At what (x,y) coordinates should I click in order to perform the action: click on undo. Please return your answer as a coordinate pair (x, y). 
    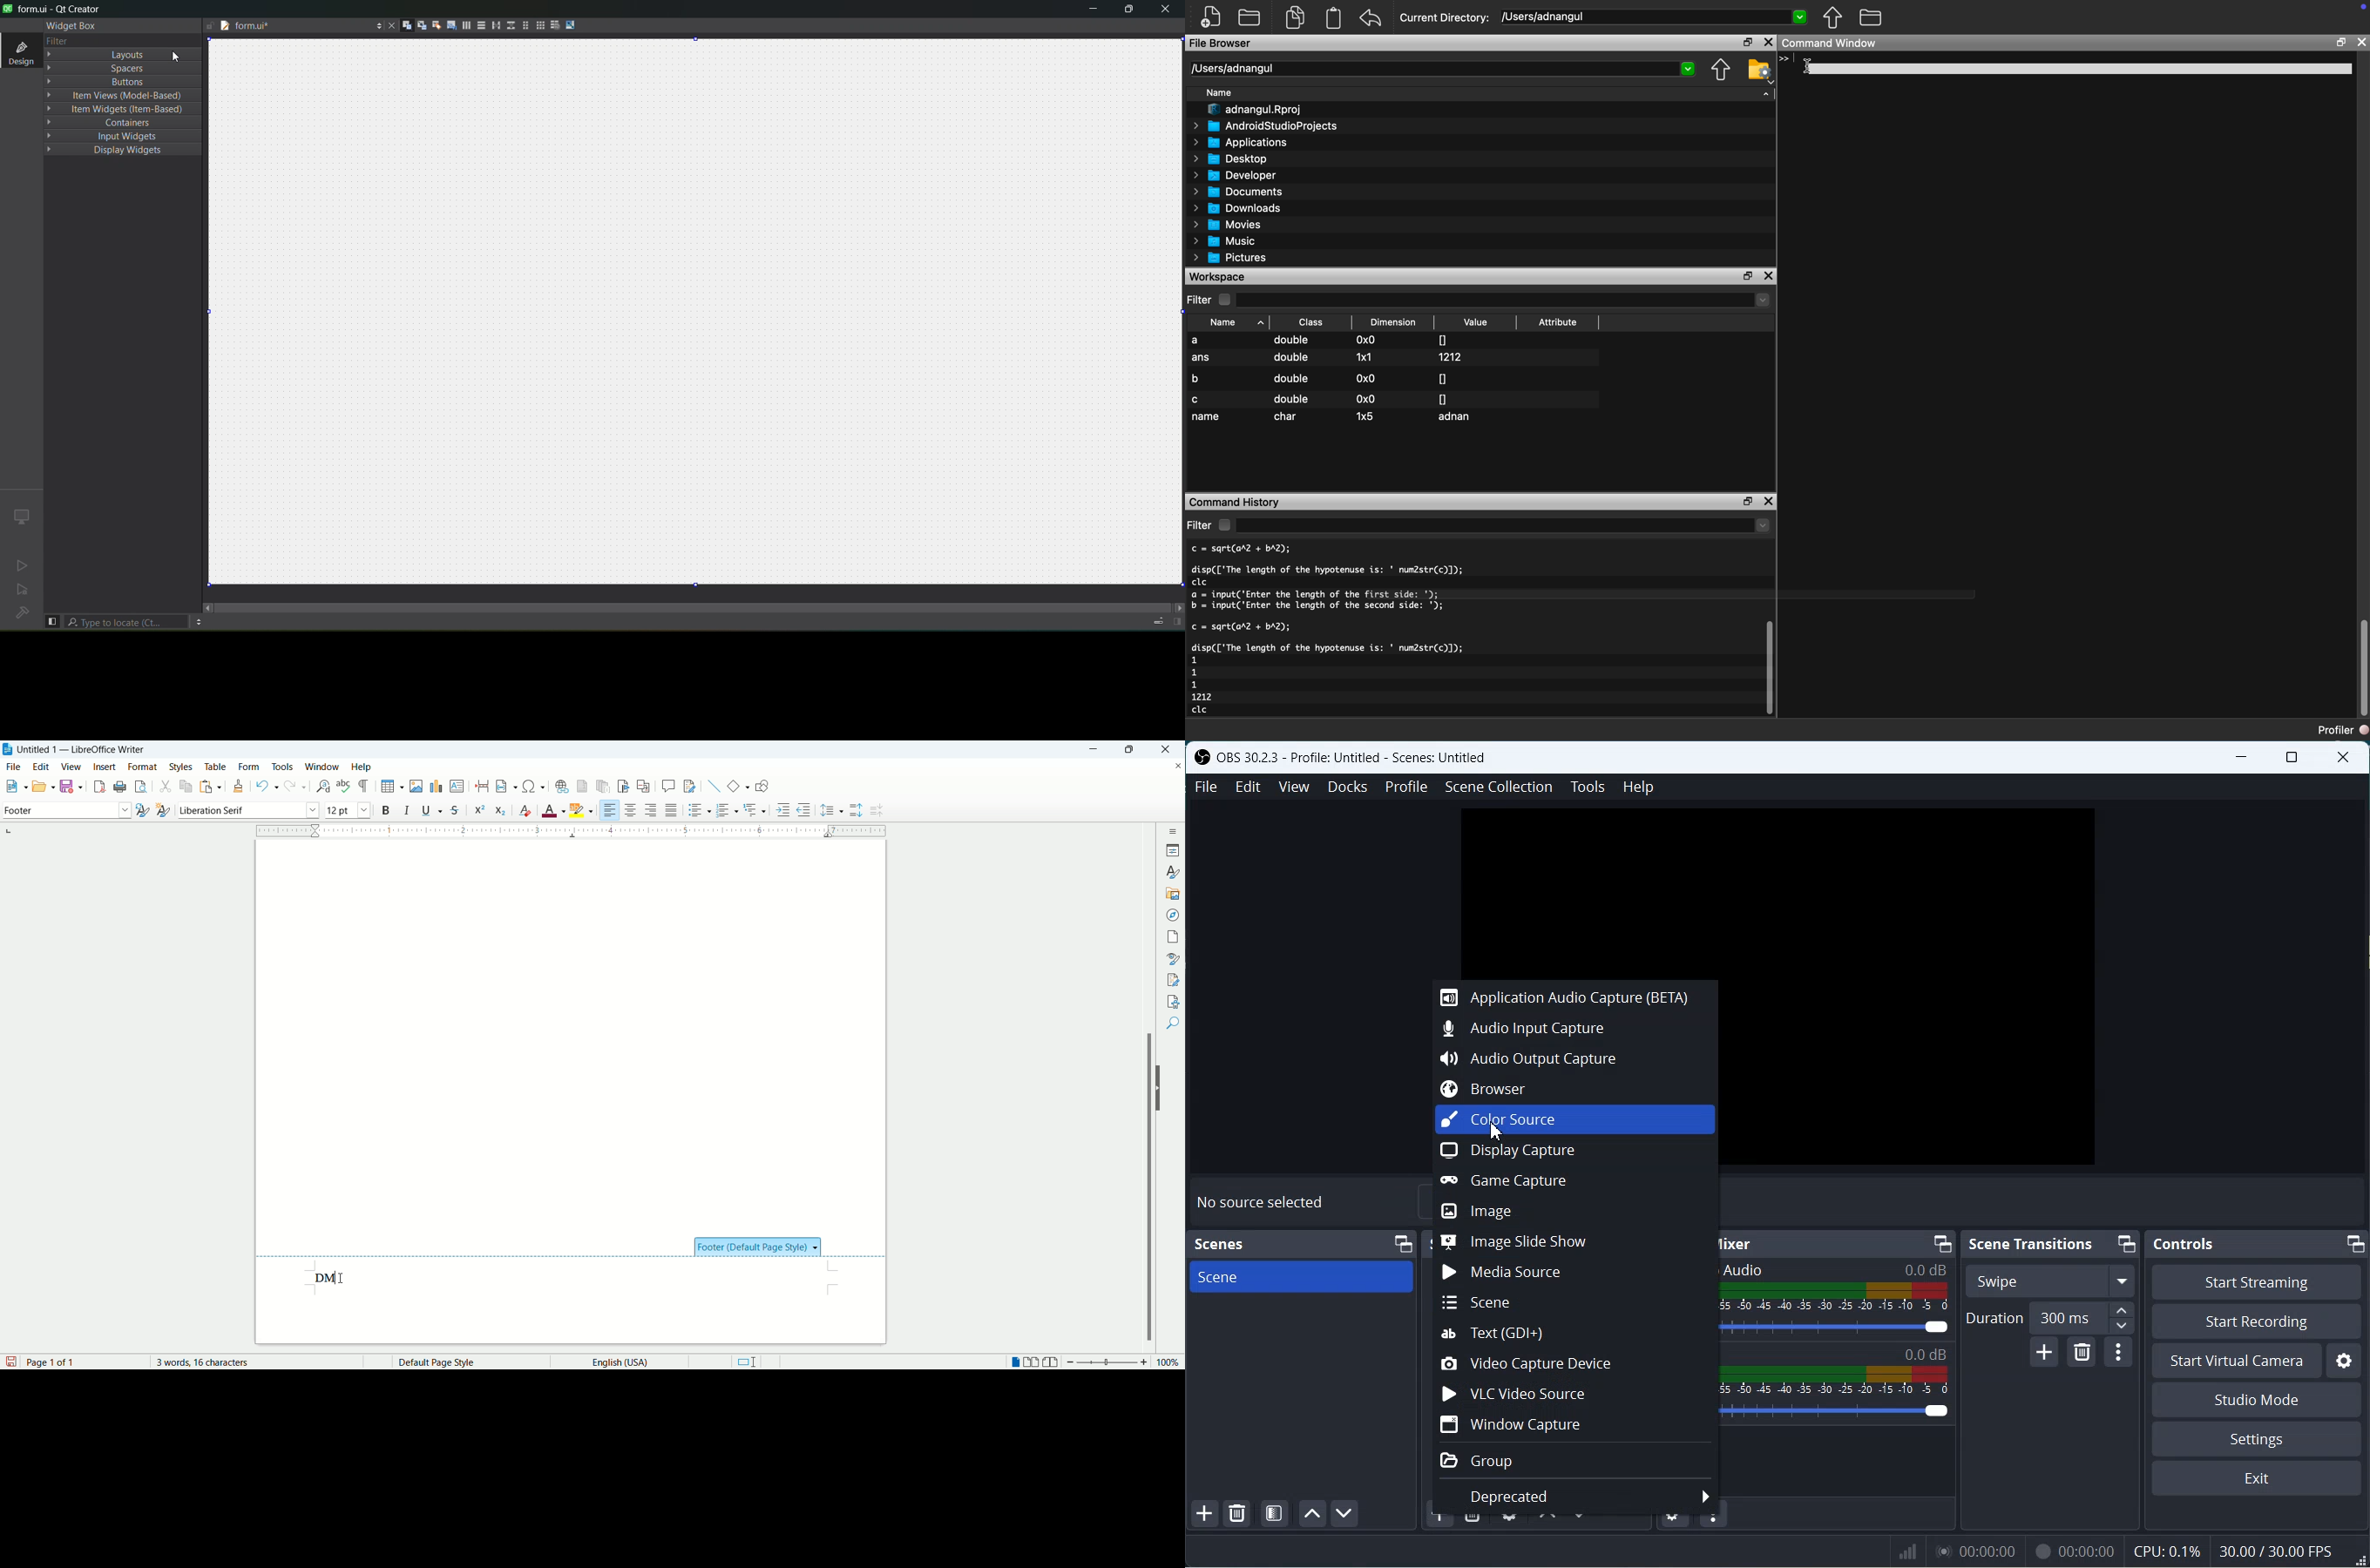
    Looking at the image, I should click on (1371, 18).